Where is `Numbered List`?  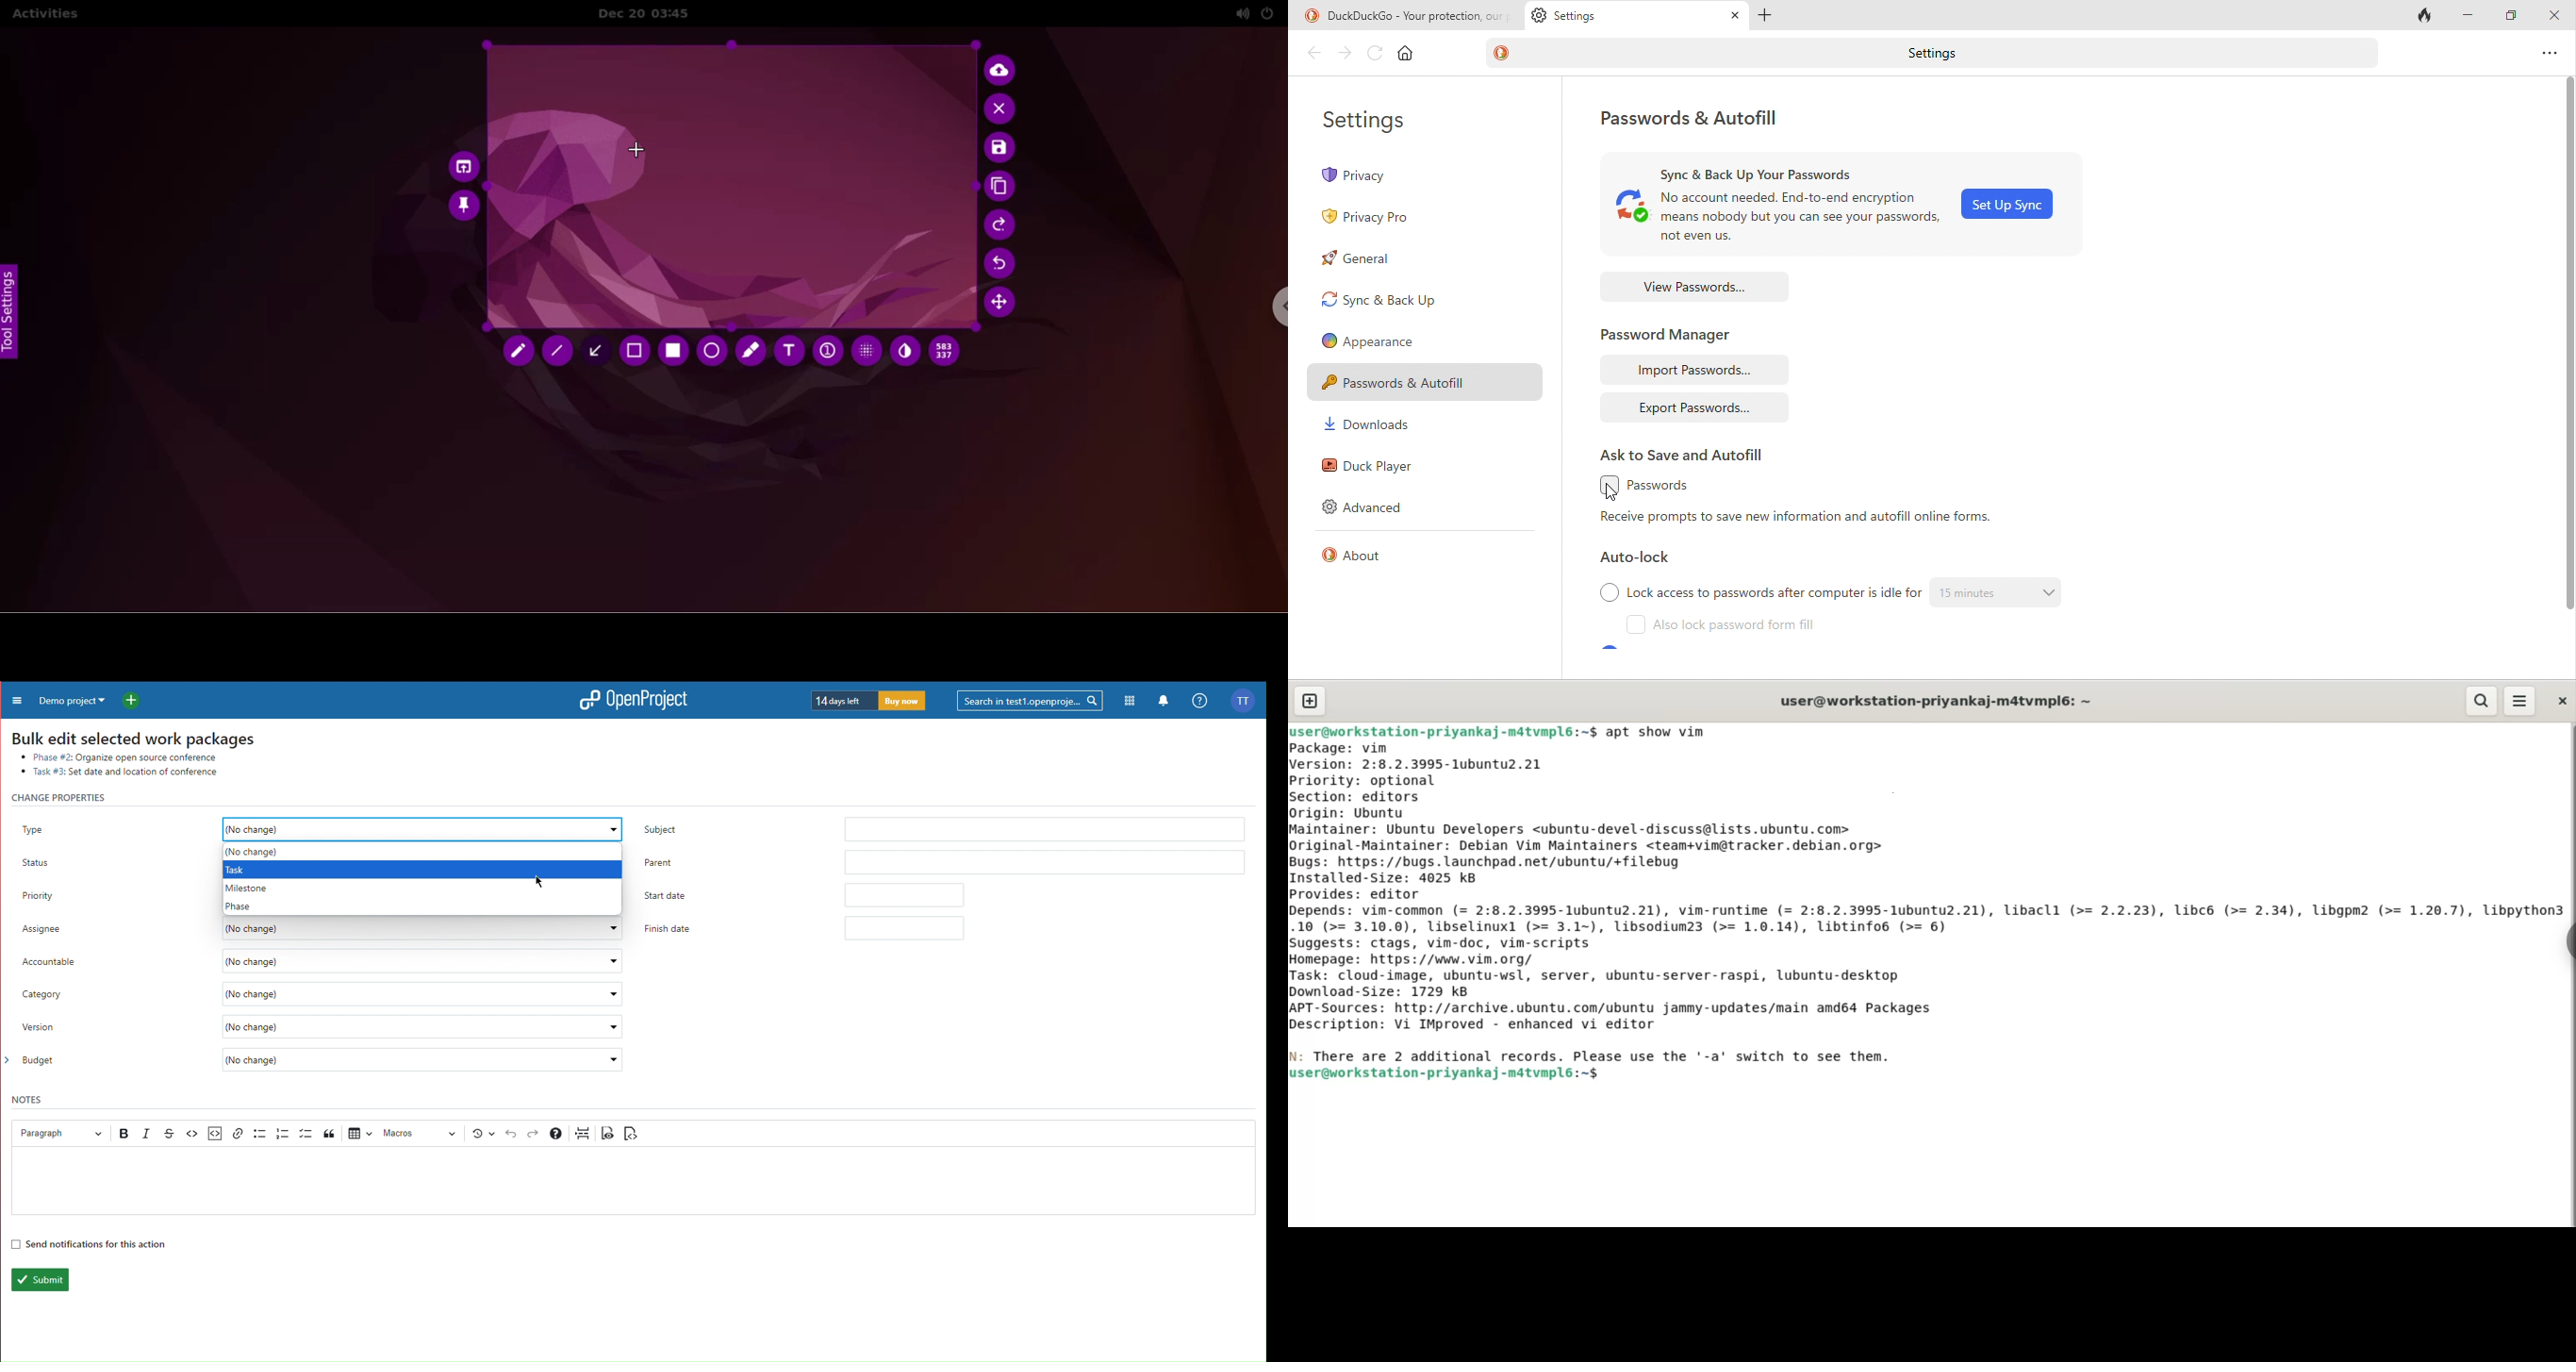
Numbered List is located at coordinates (283, 1133).